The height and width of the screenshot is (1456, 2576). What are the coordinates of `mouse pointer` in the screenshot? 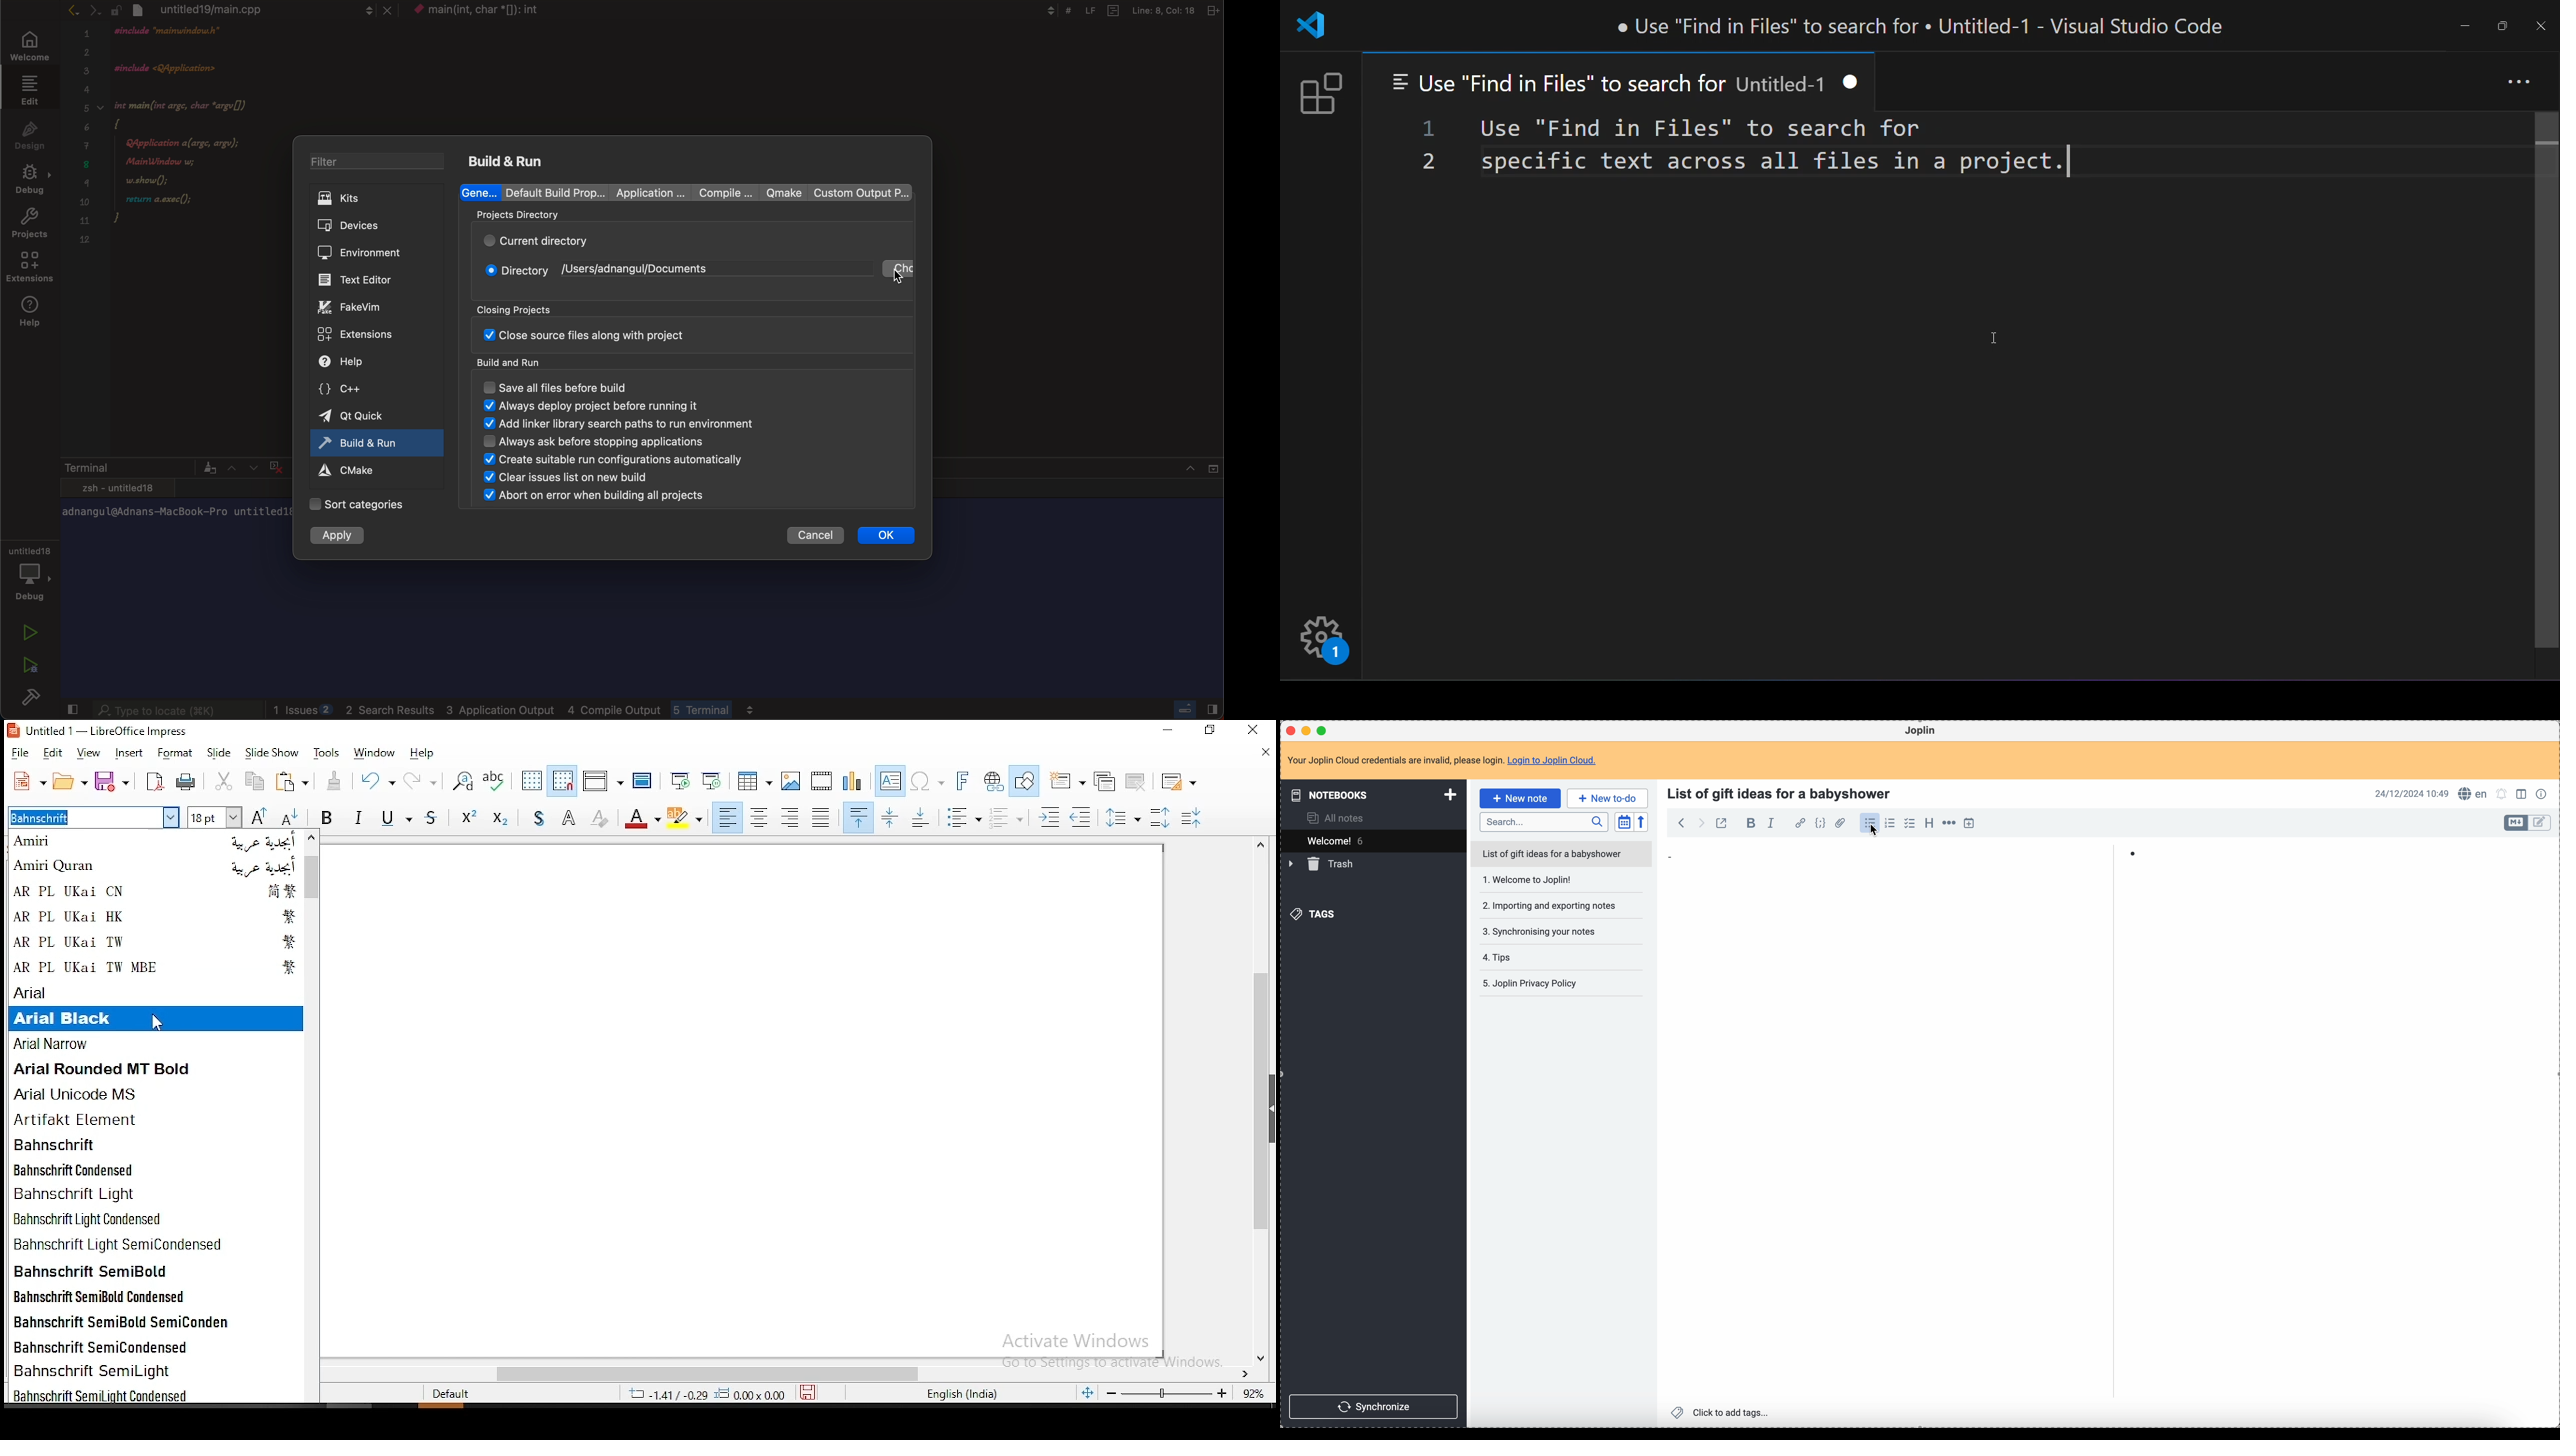 It's located at (158, 1025).